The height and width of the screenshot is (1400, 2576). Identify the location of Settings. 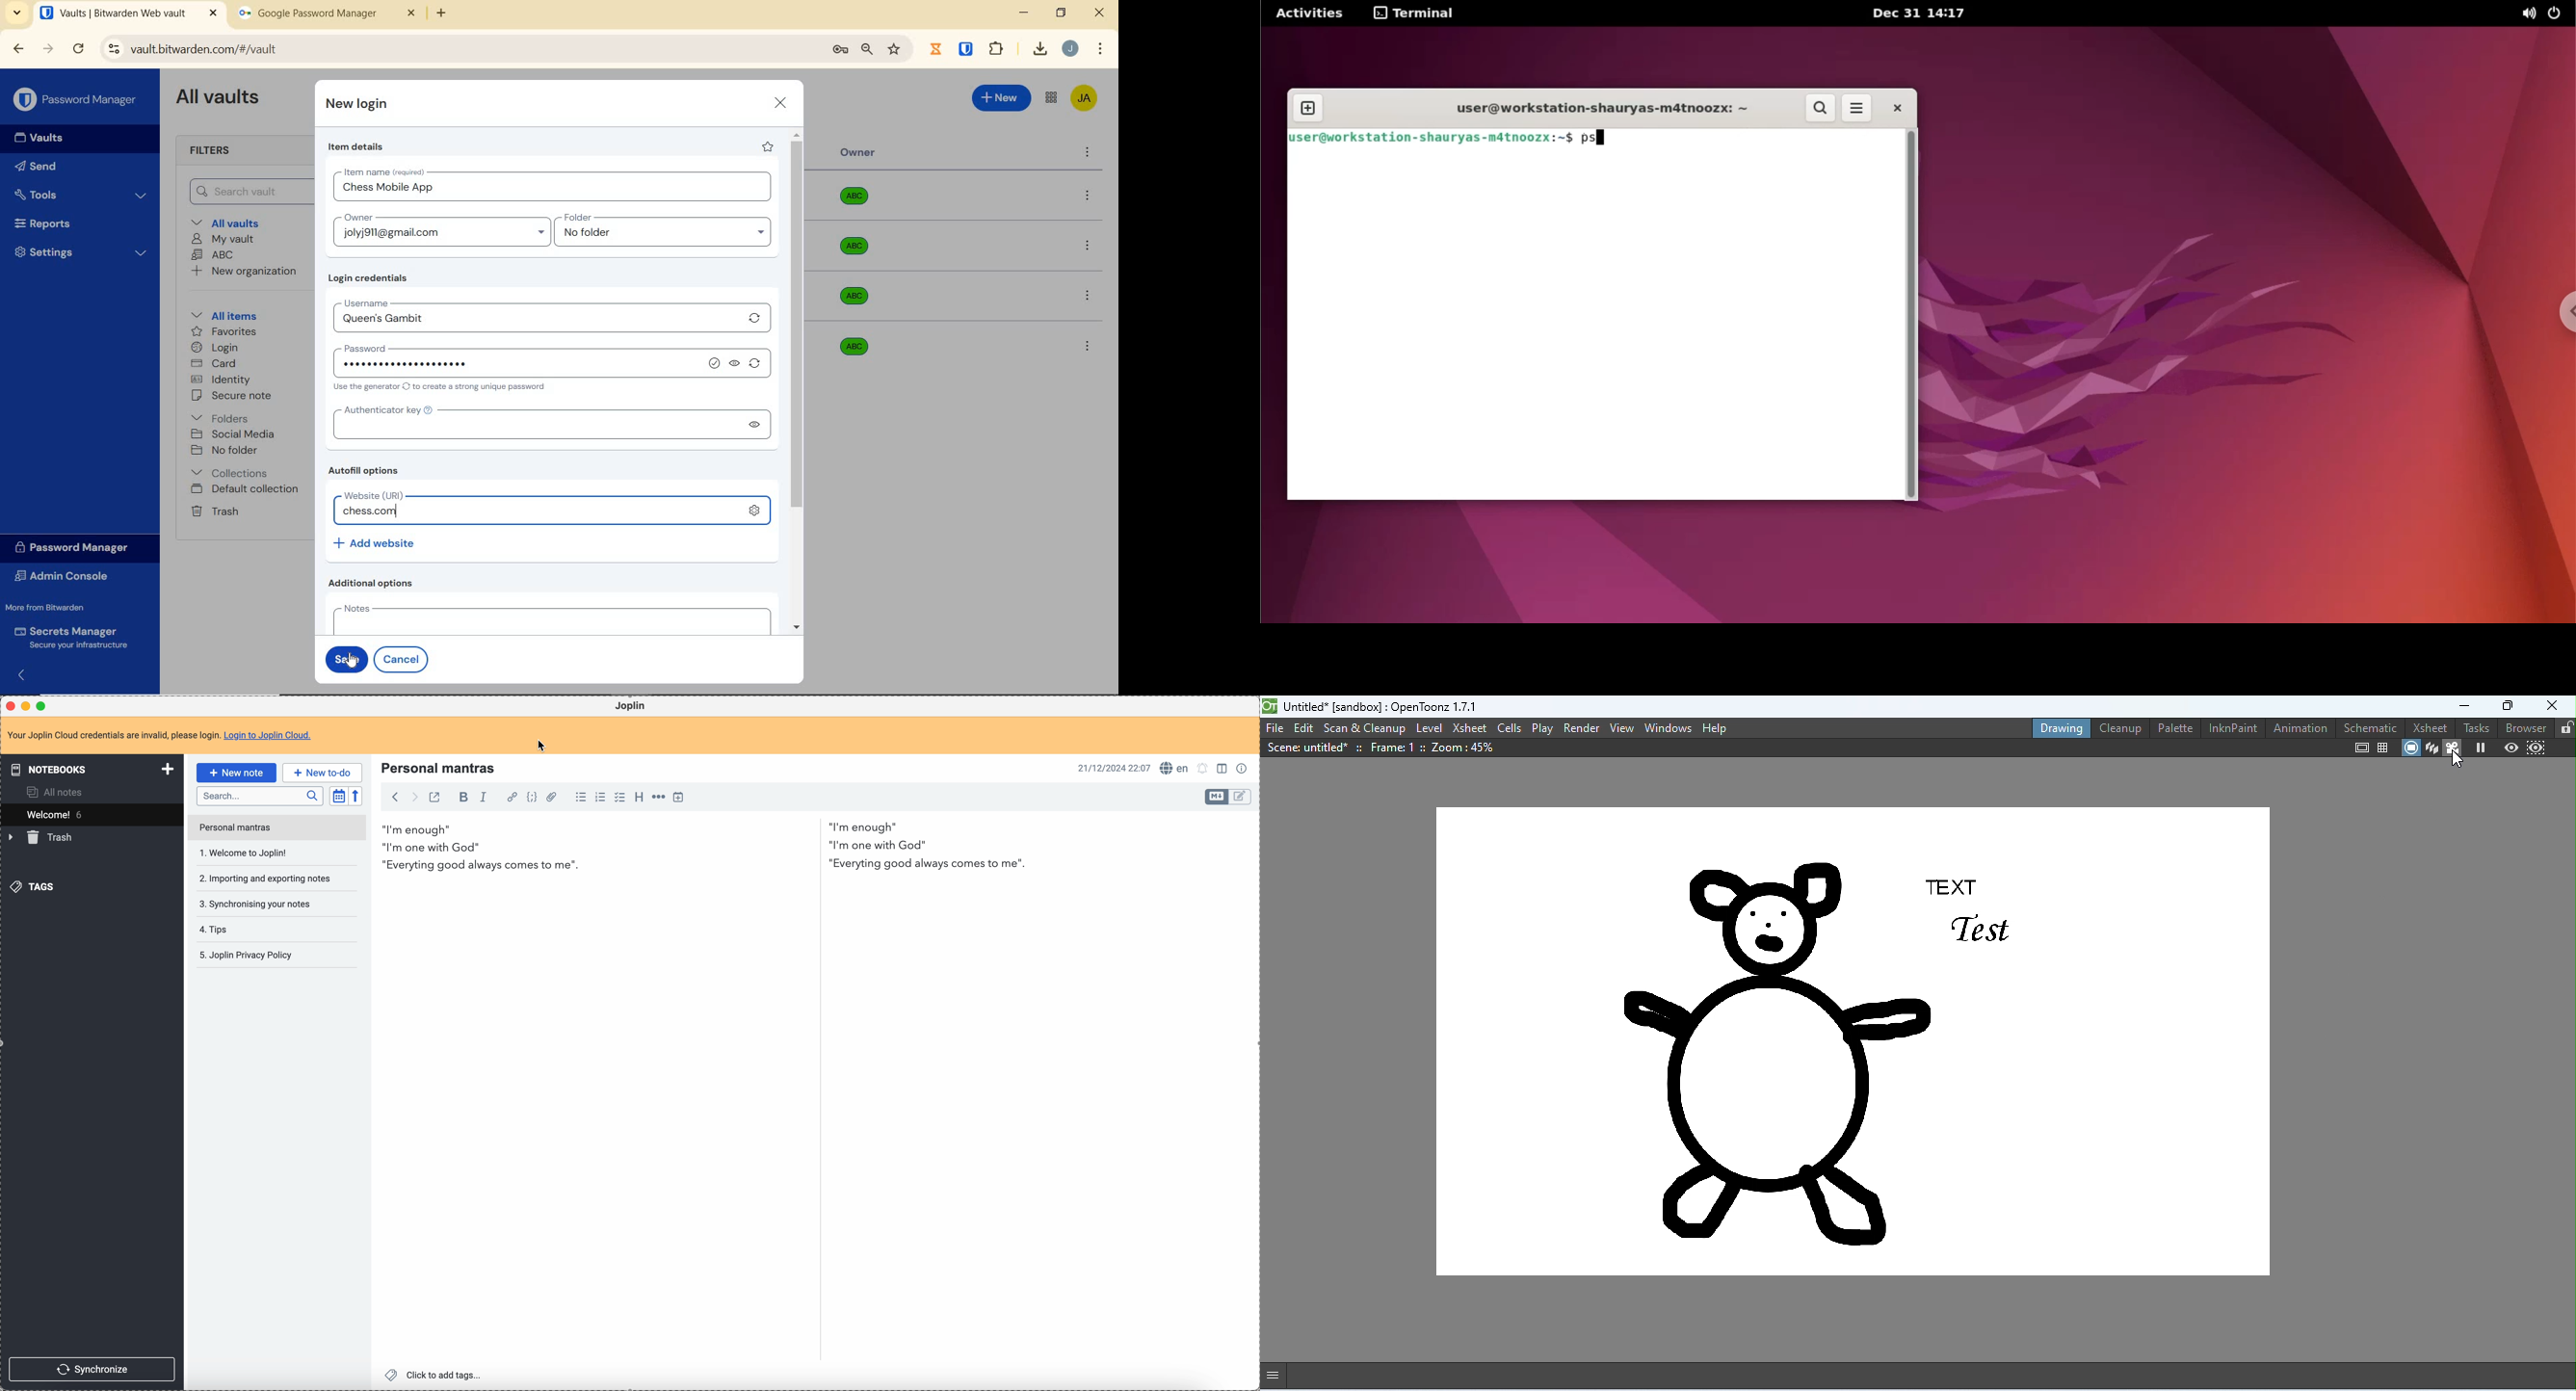
(81, 250).